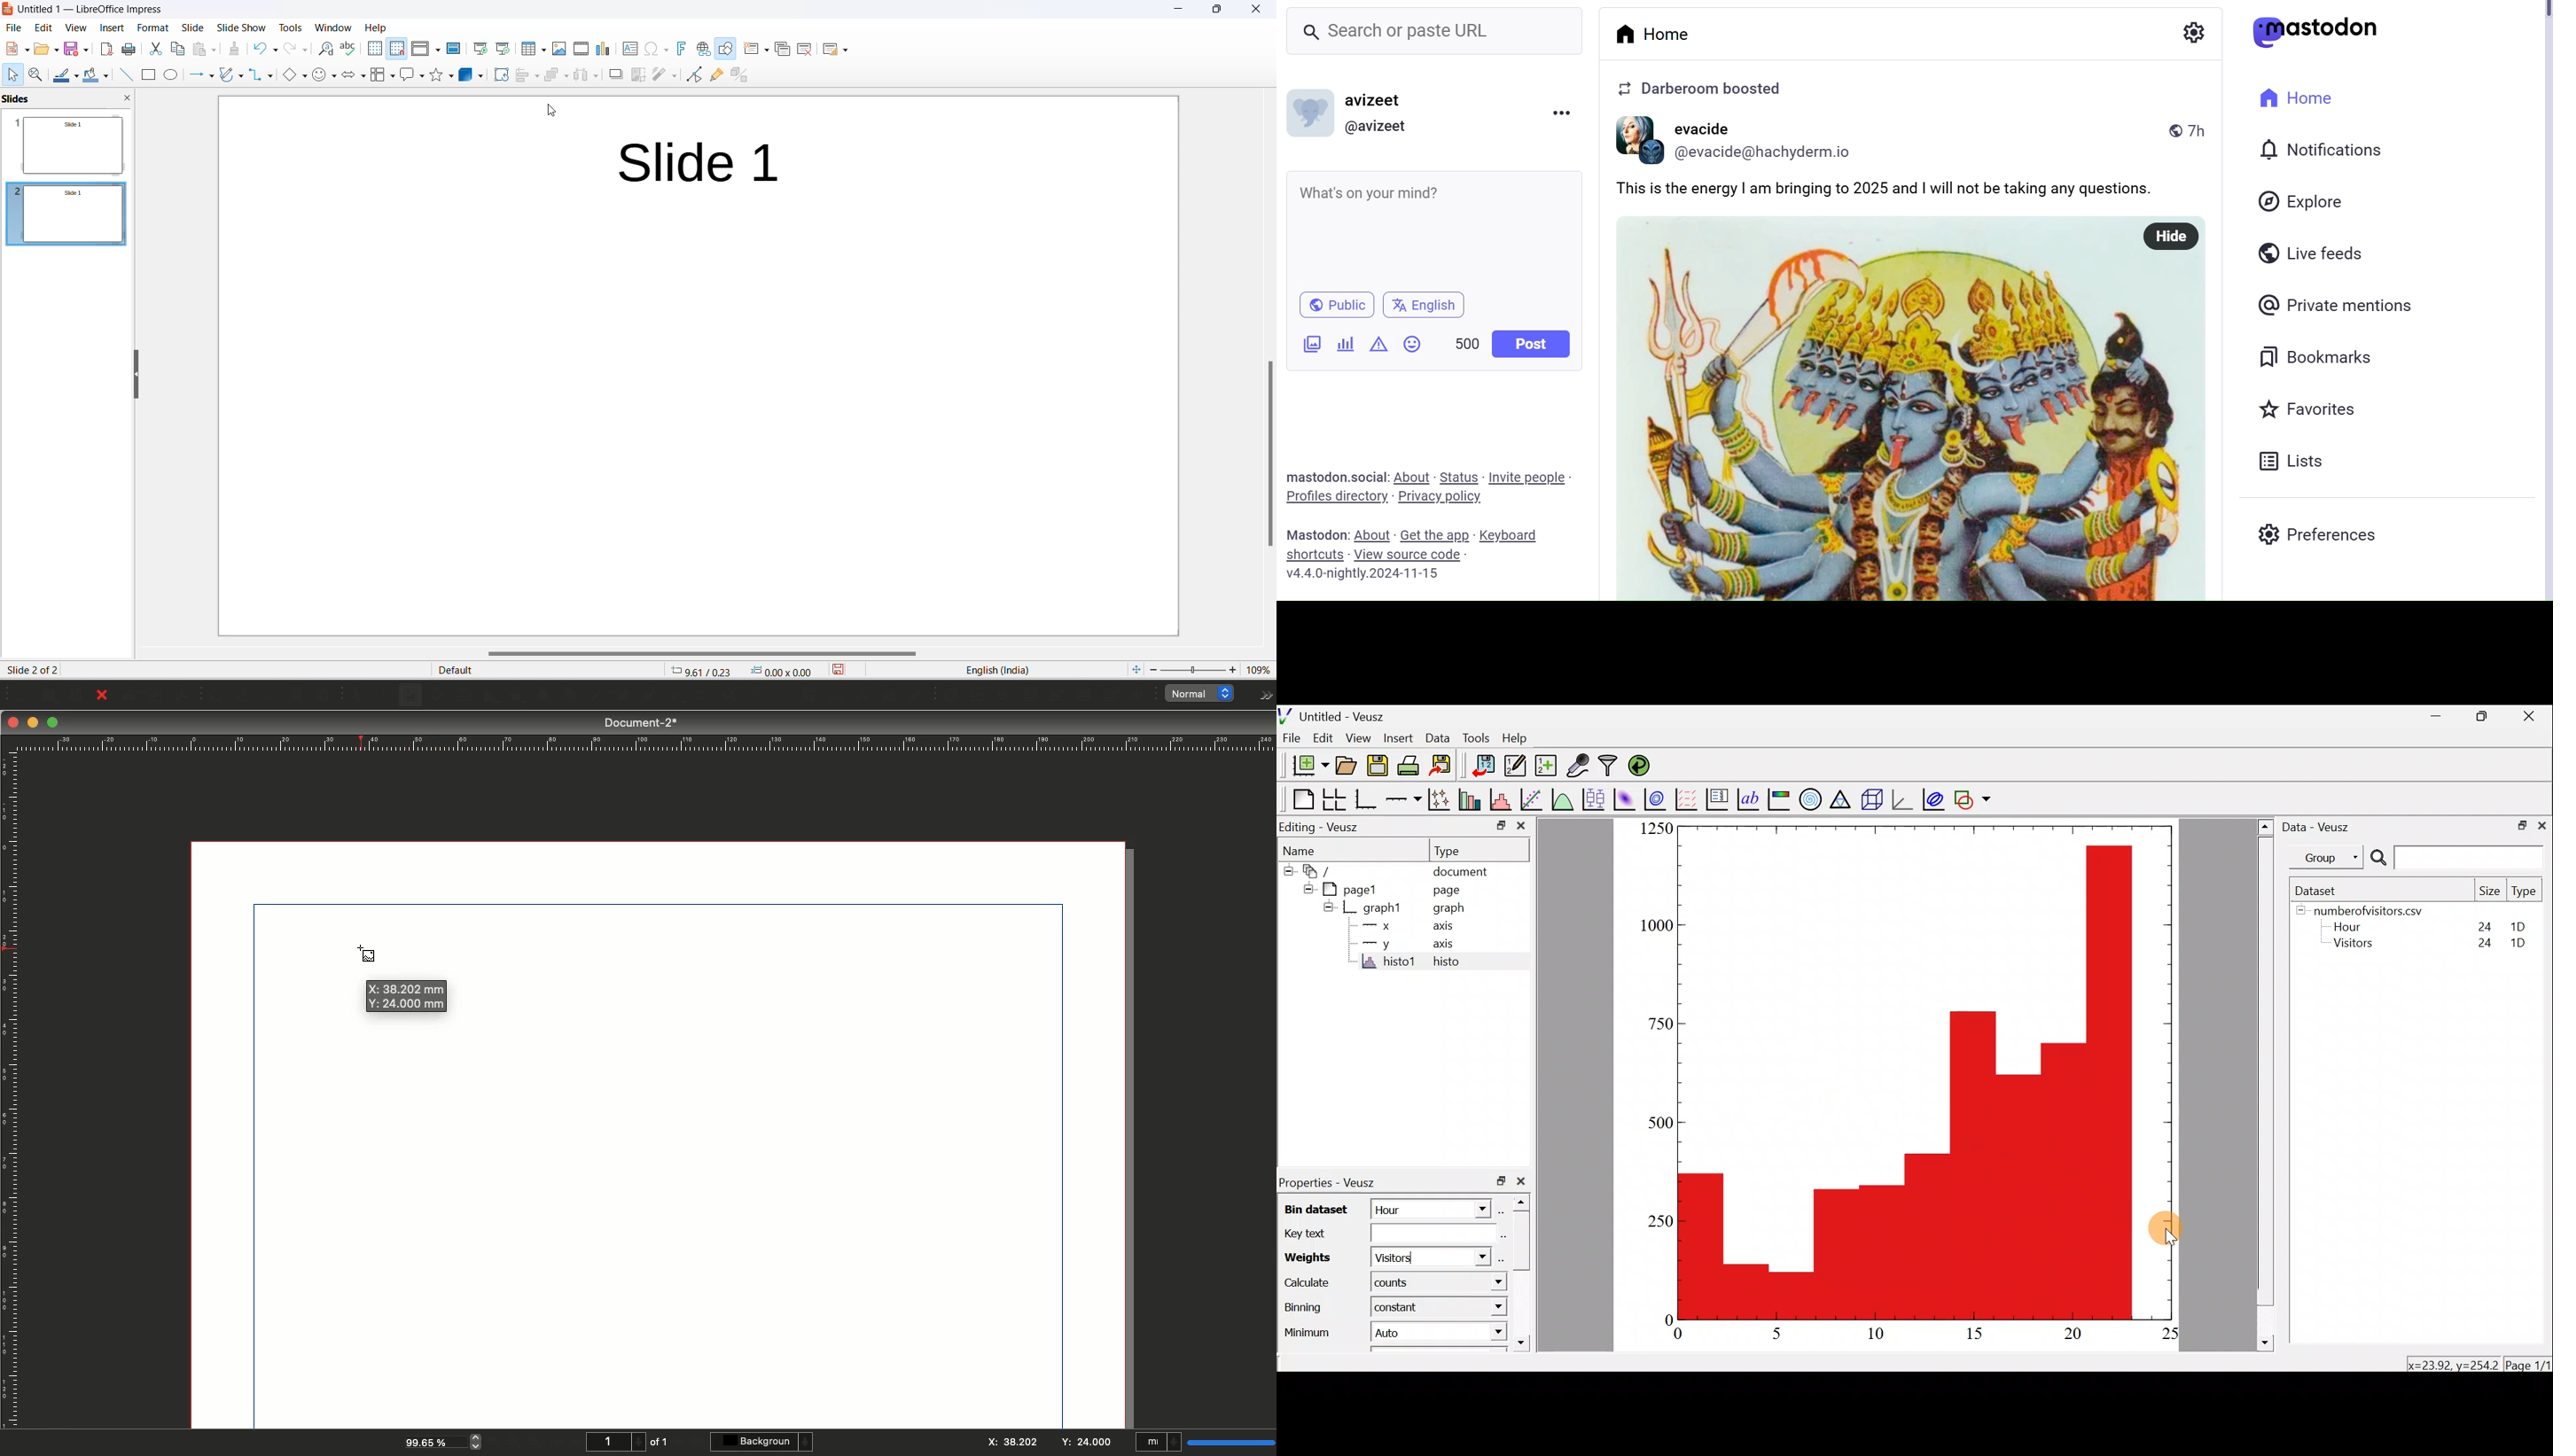 Image resolution: width=2576 pixels, height=1456 pixels. I want to click on 1, so click(613, 1442).